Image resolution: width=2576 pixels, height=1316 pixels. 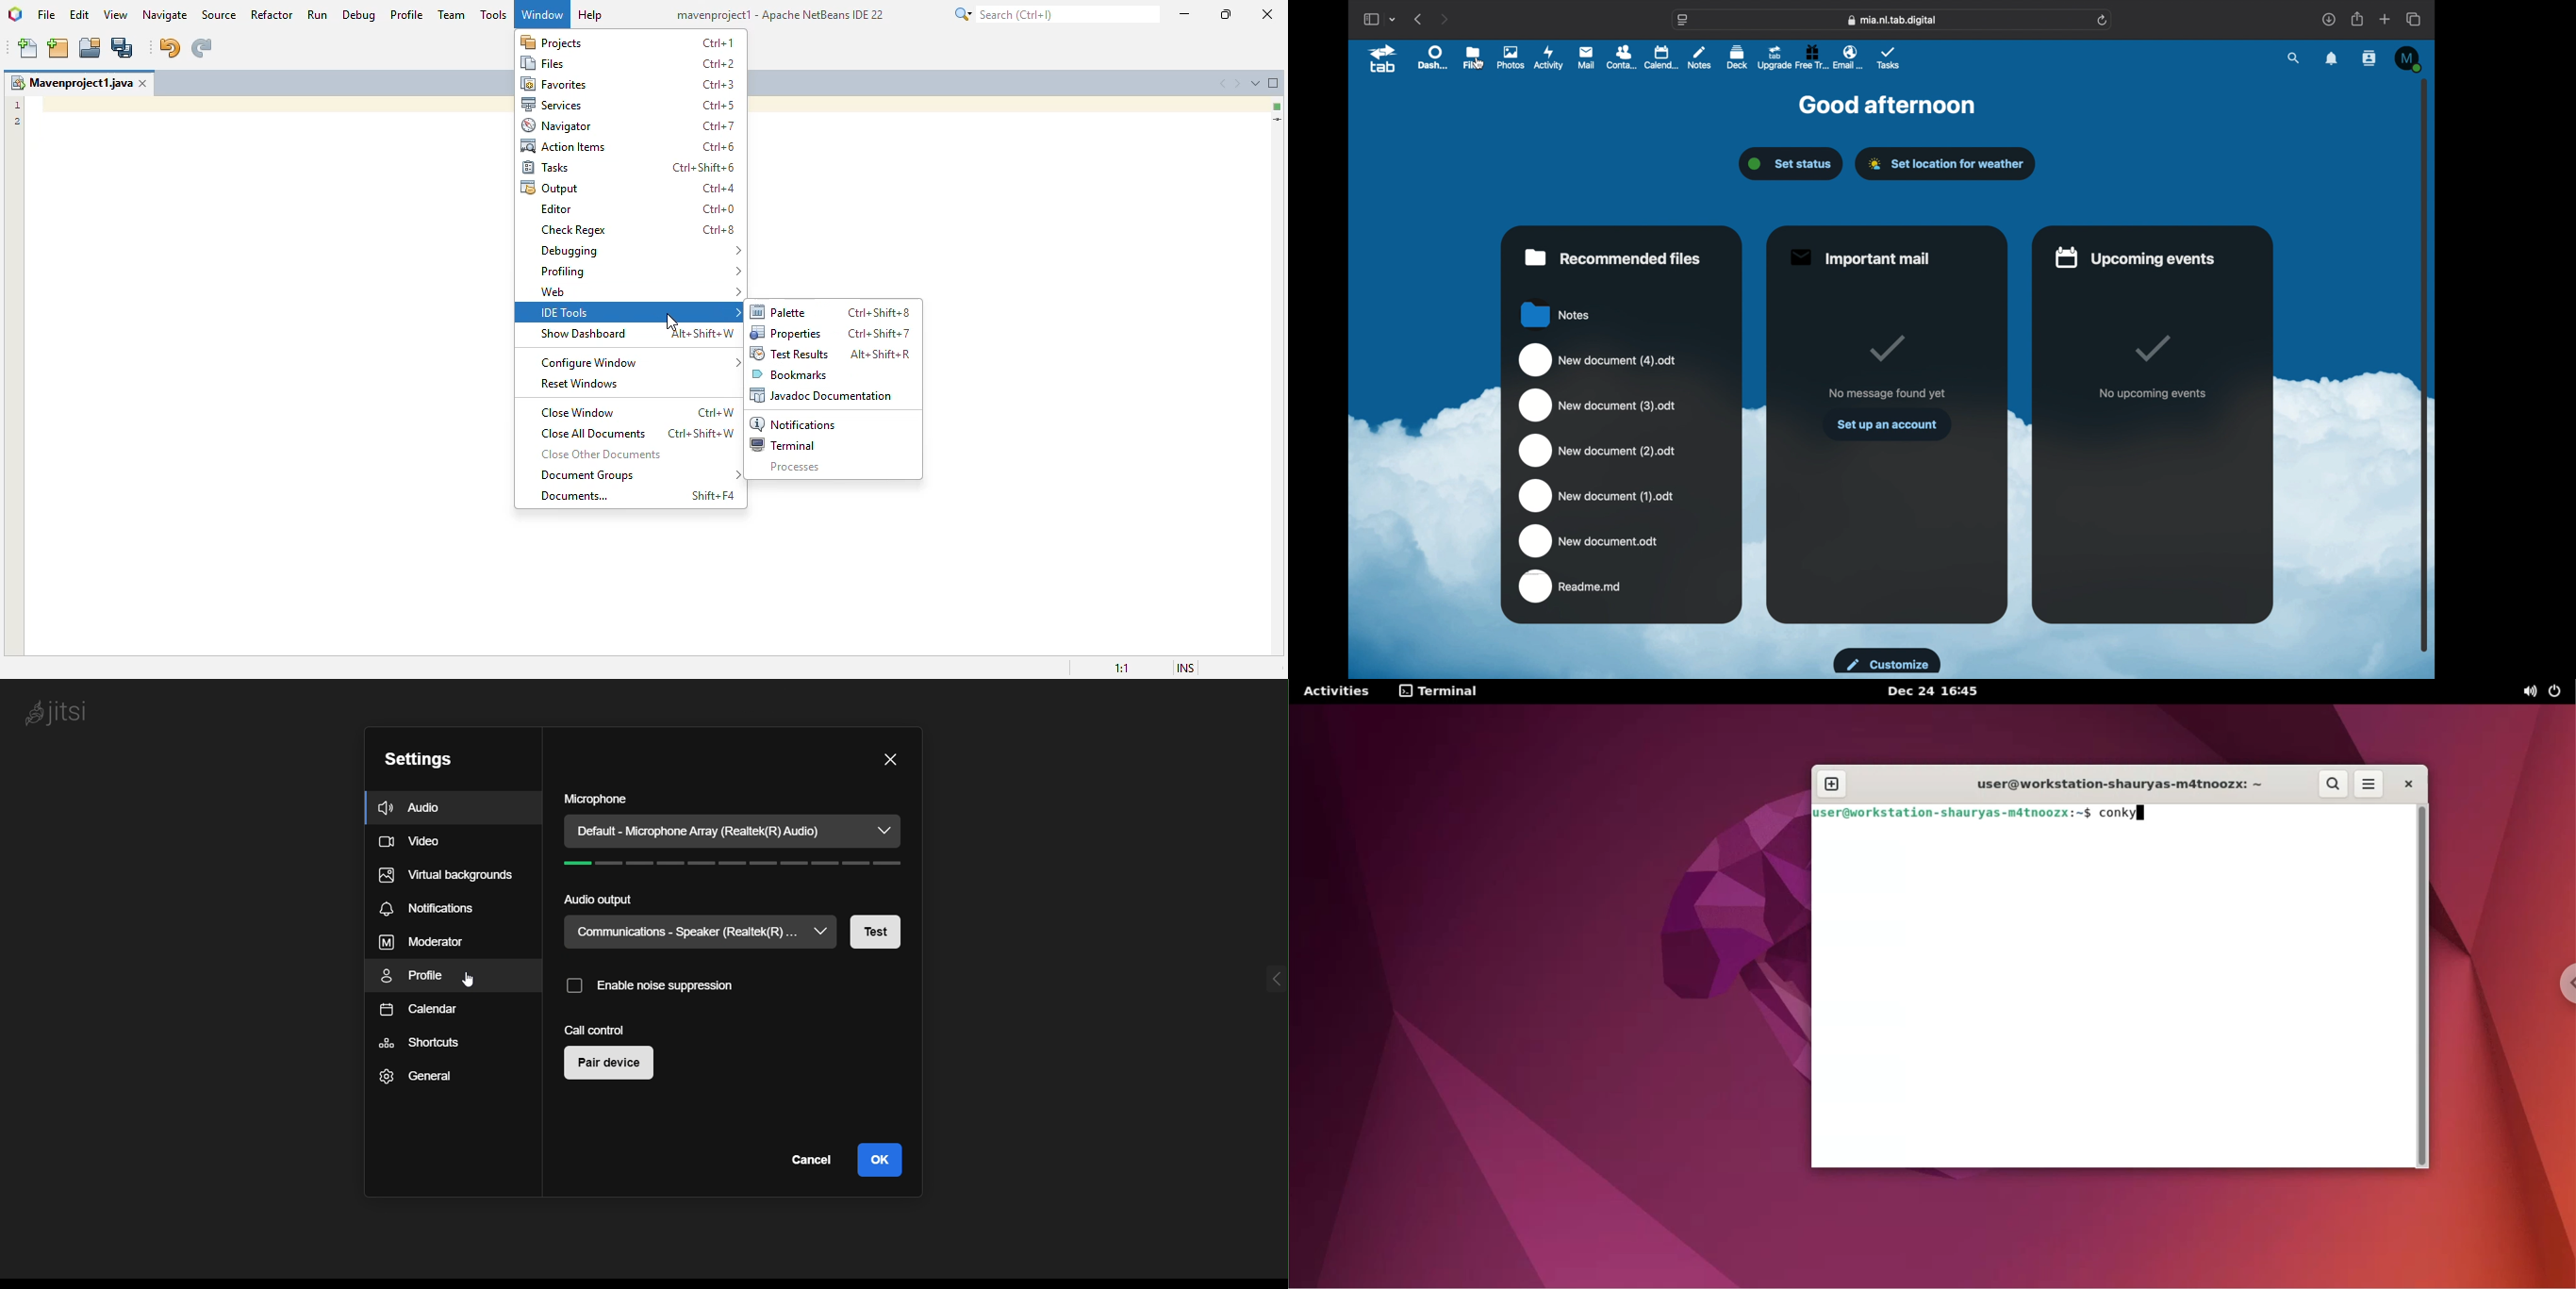 I want to click on shortcut for files, so click(x=718, y=63).